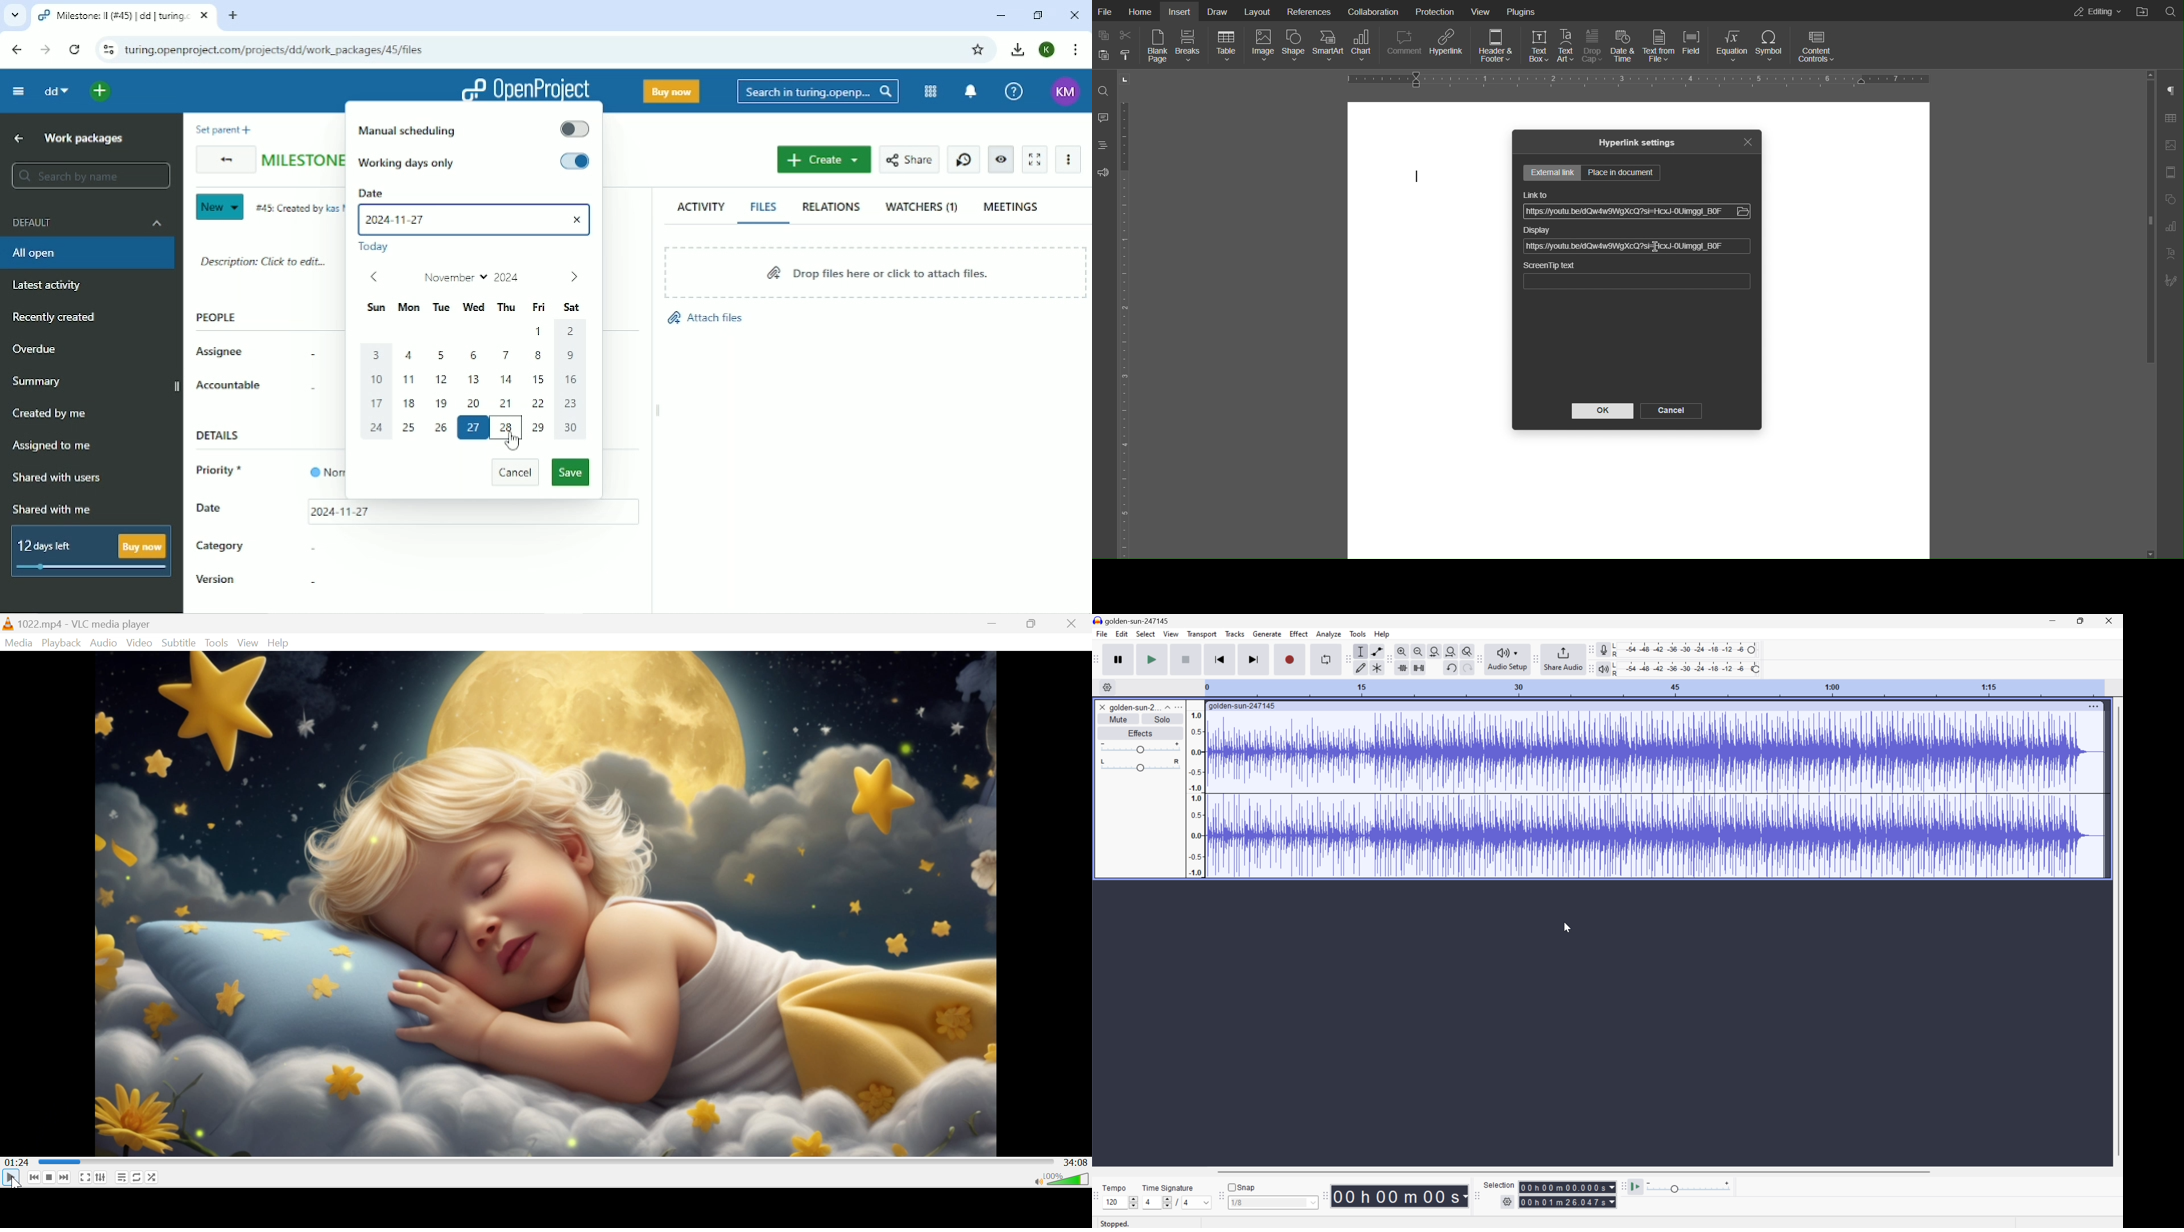  I want to click on 4 slider, so click(1155, 1202).